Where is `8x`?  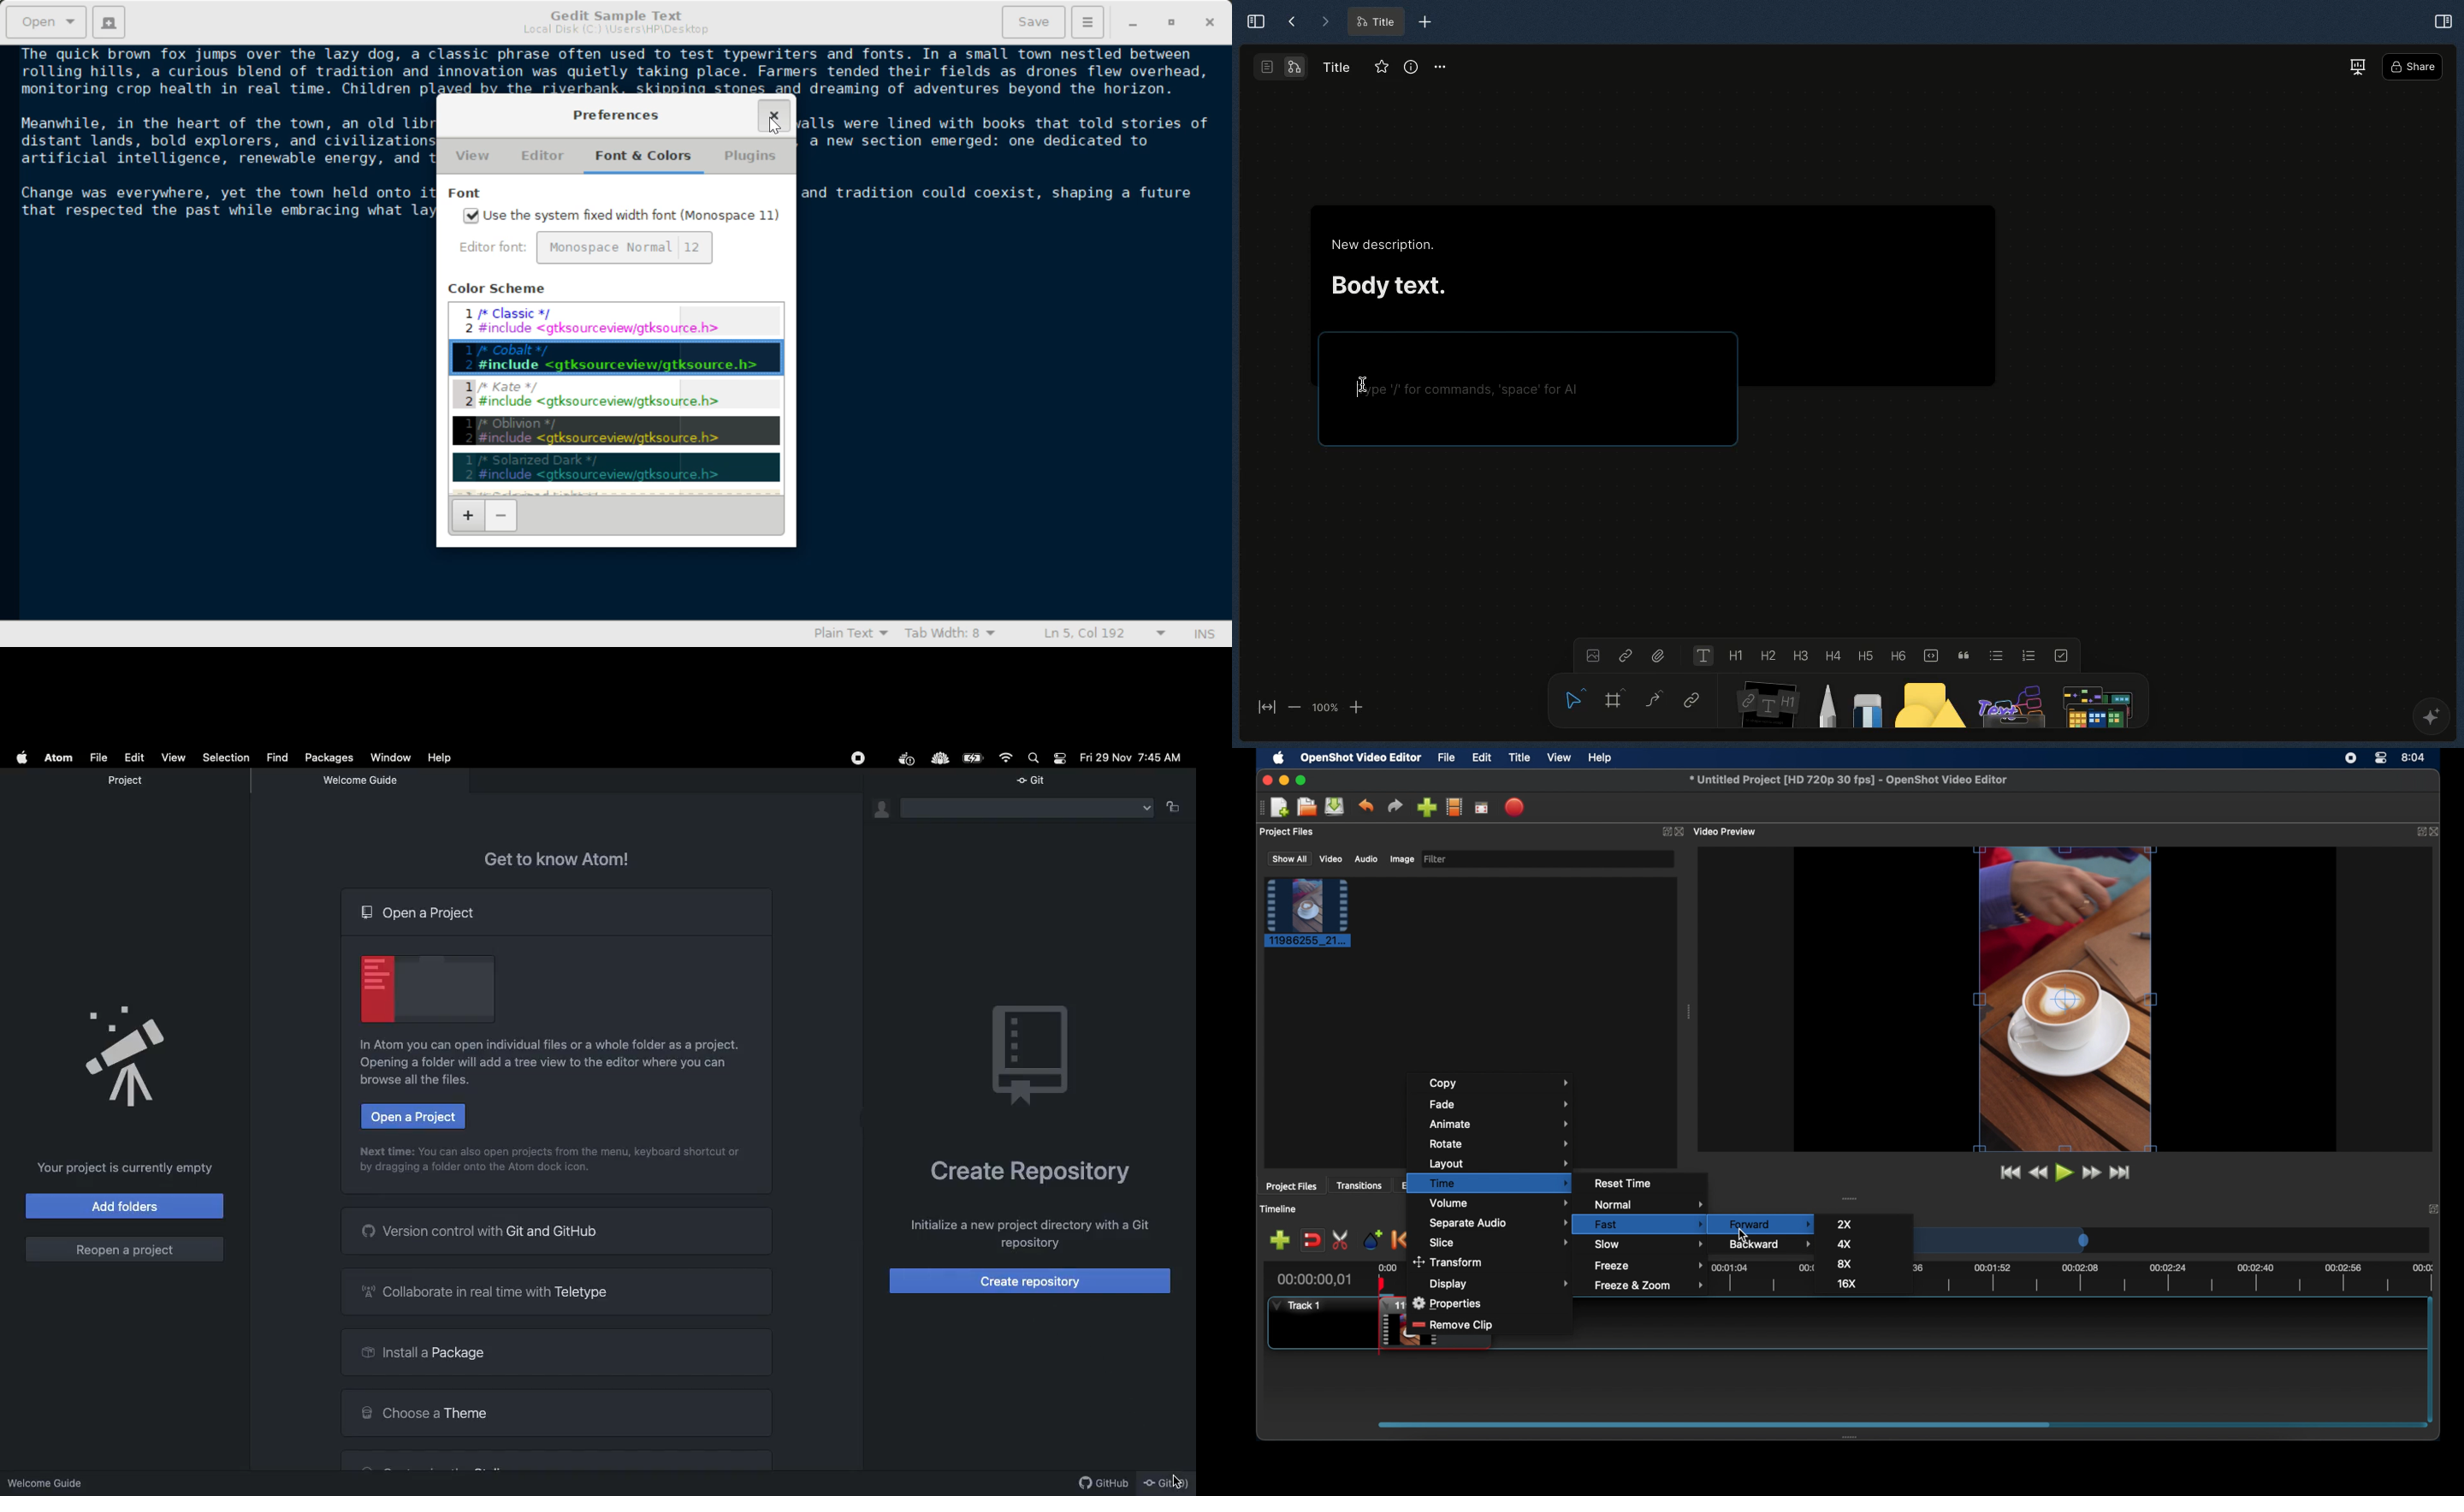 8x is located at coordinates (1845, 1263).